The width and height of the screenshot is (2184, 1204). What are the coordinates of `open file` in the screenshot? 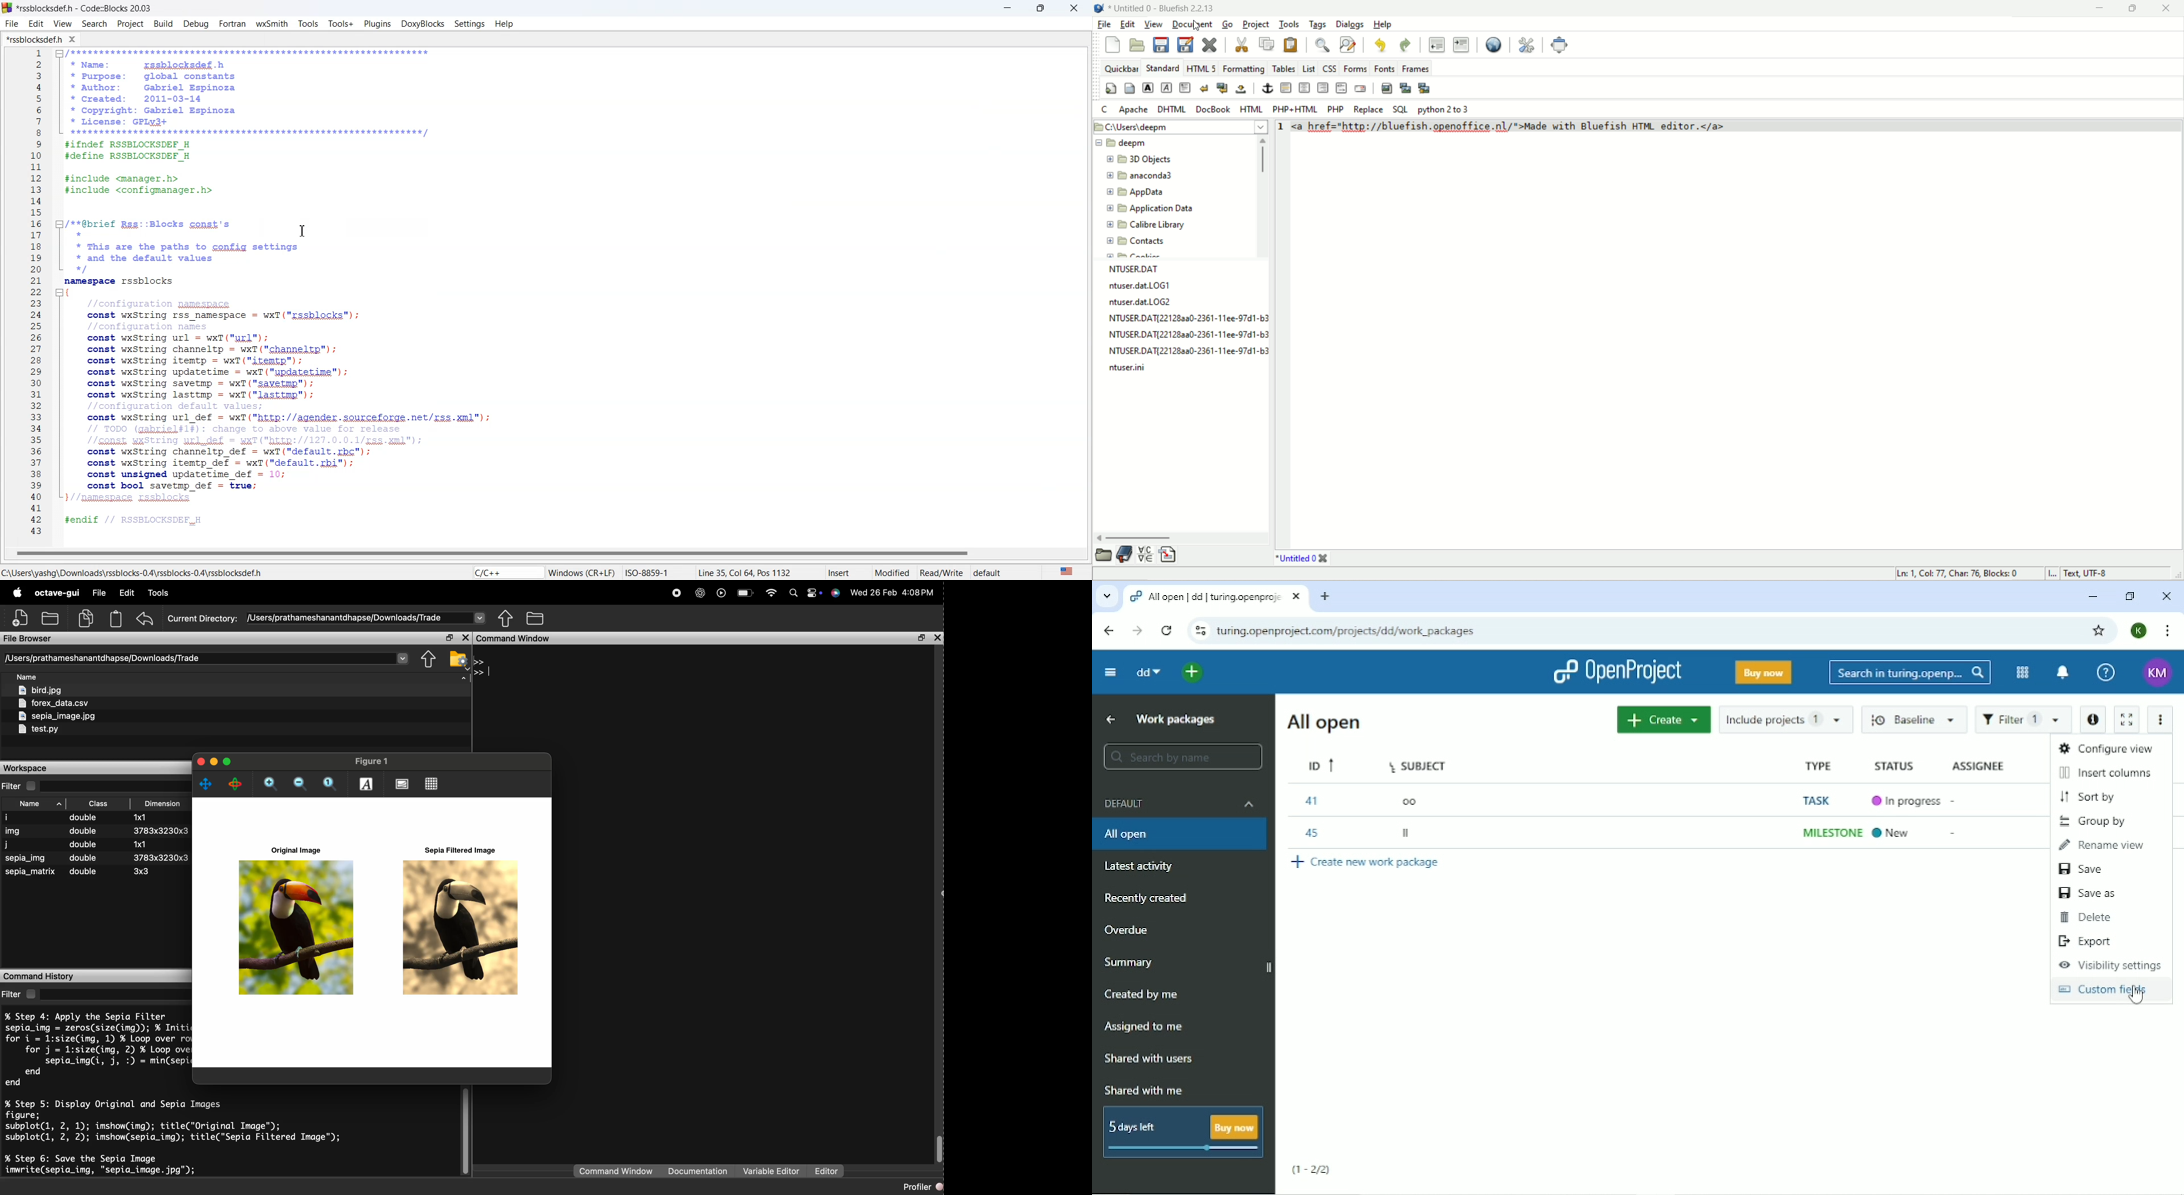 It's located at (1140, 44).